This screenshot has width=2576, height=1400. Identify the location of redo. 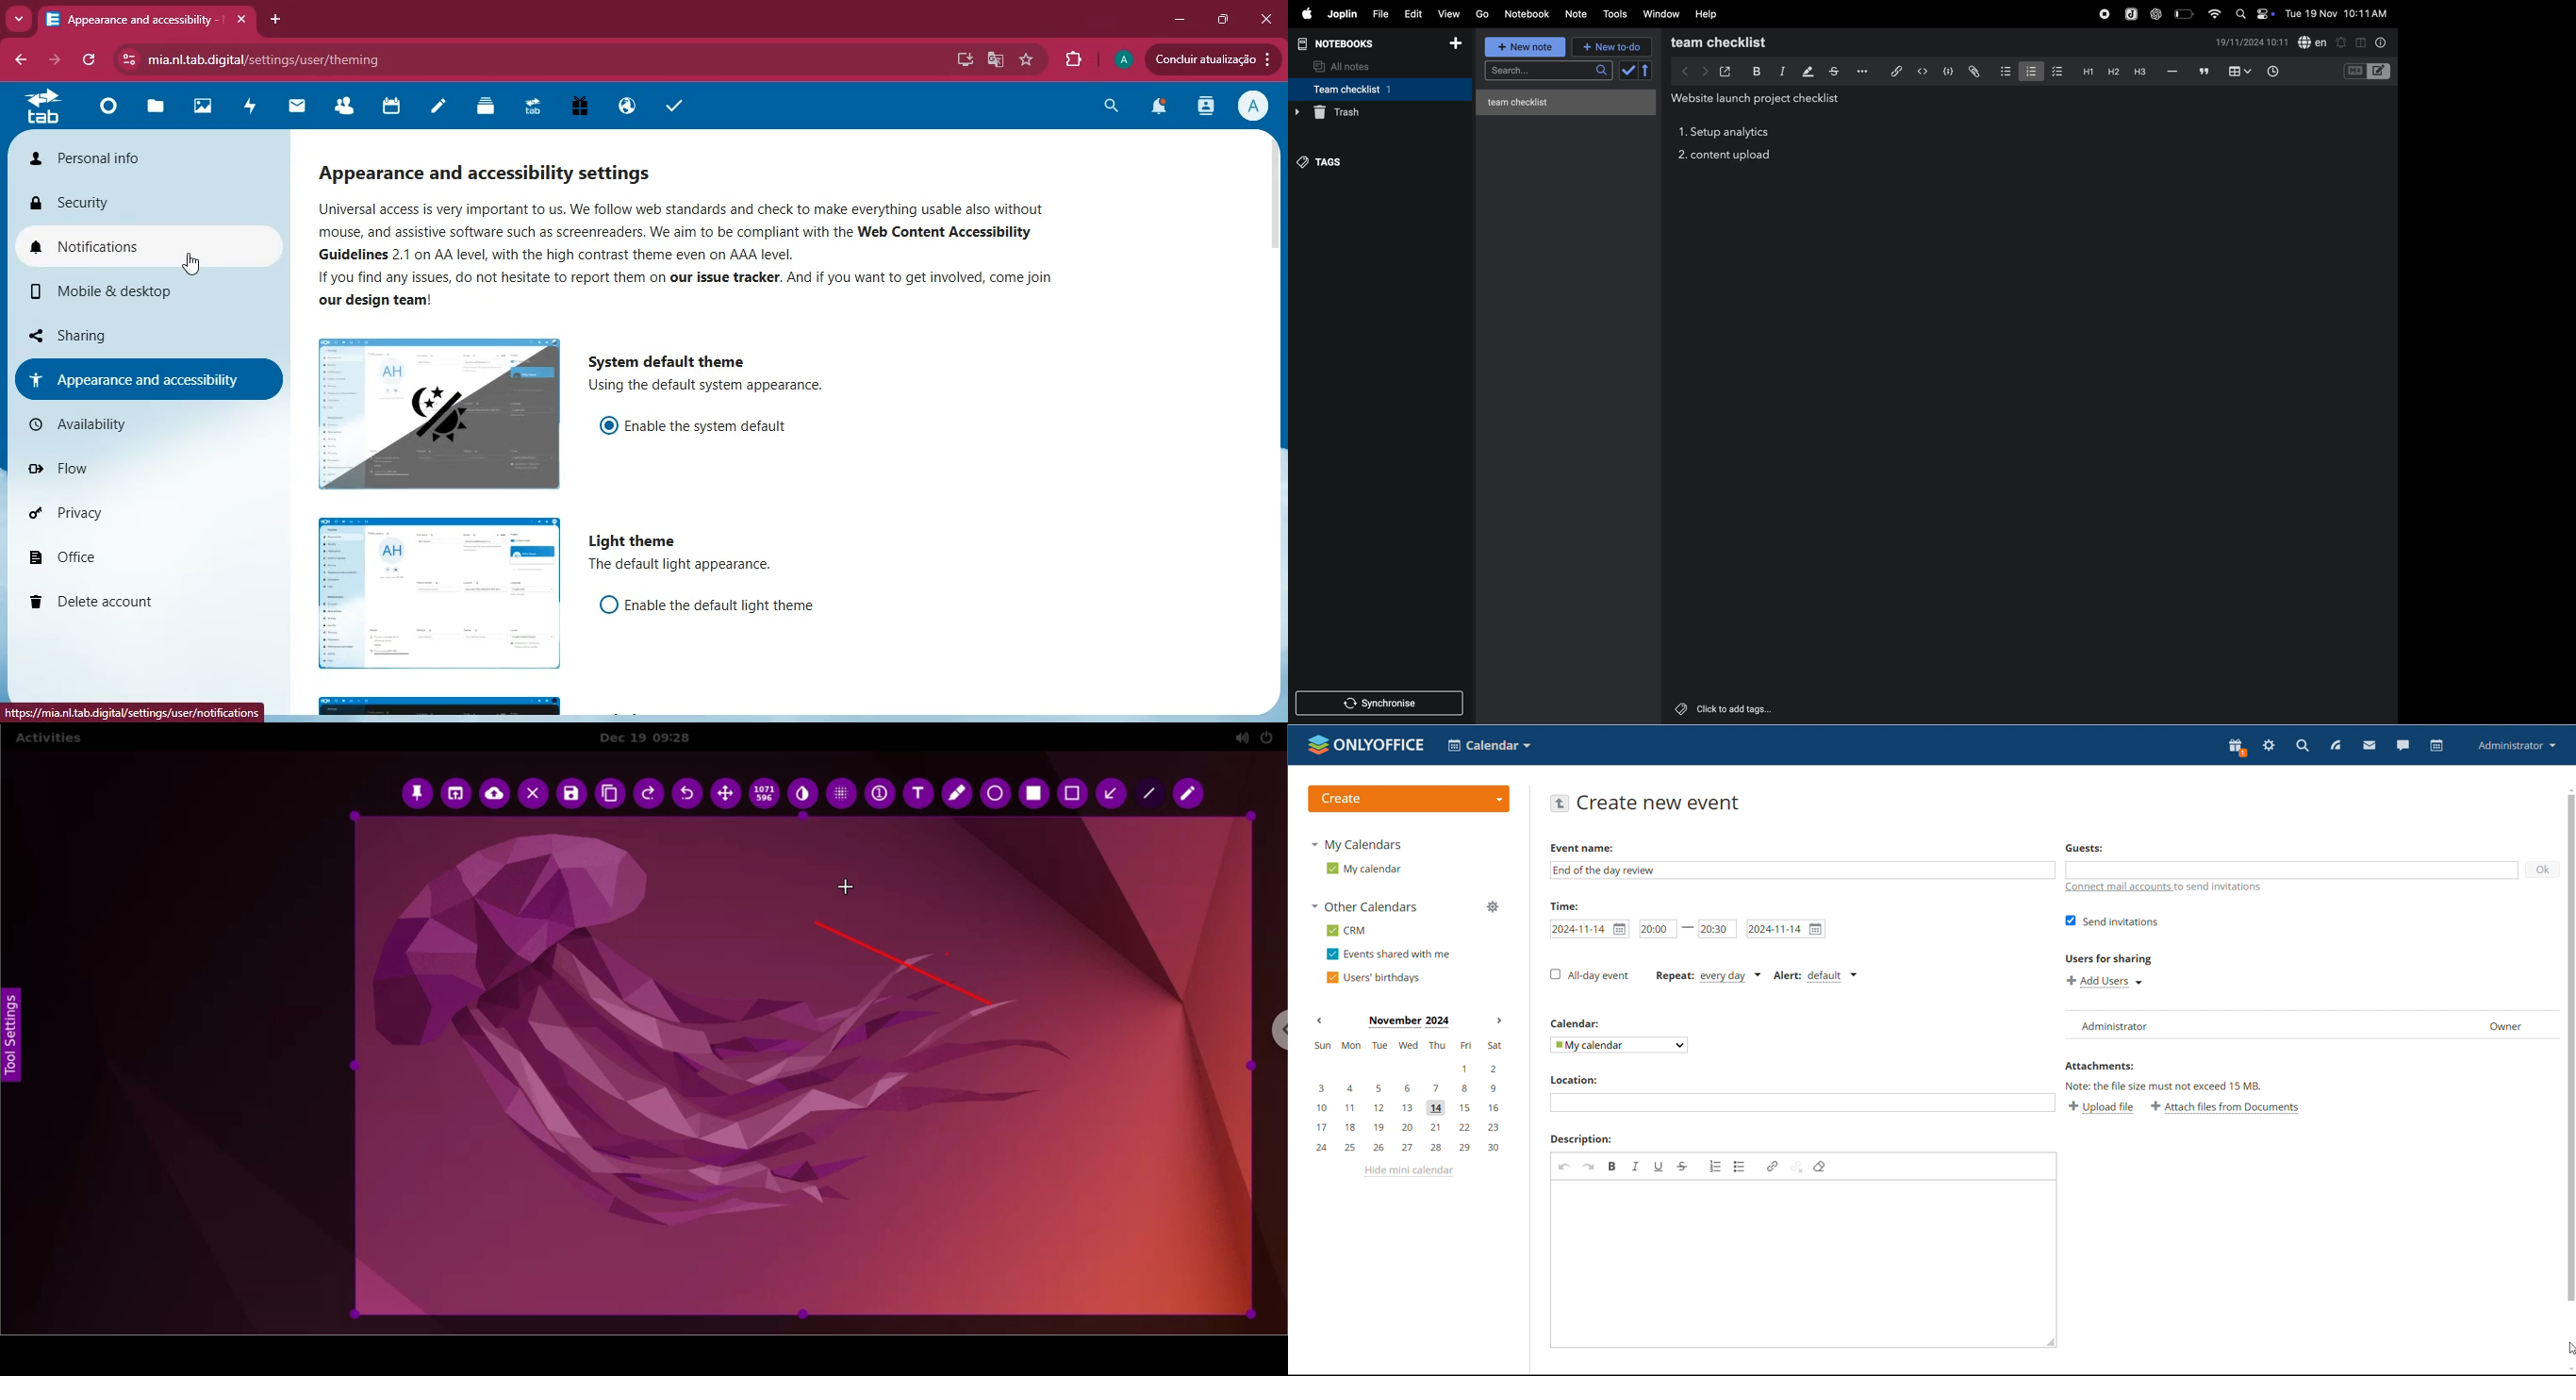
(1589, 1166).